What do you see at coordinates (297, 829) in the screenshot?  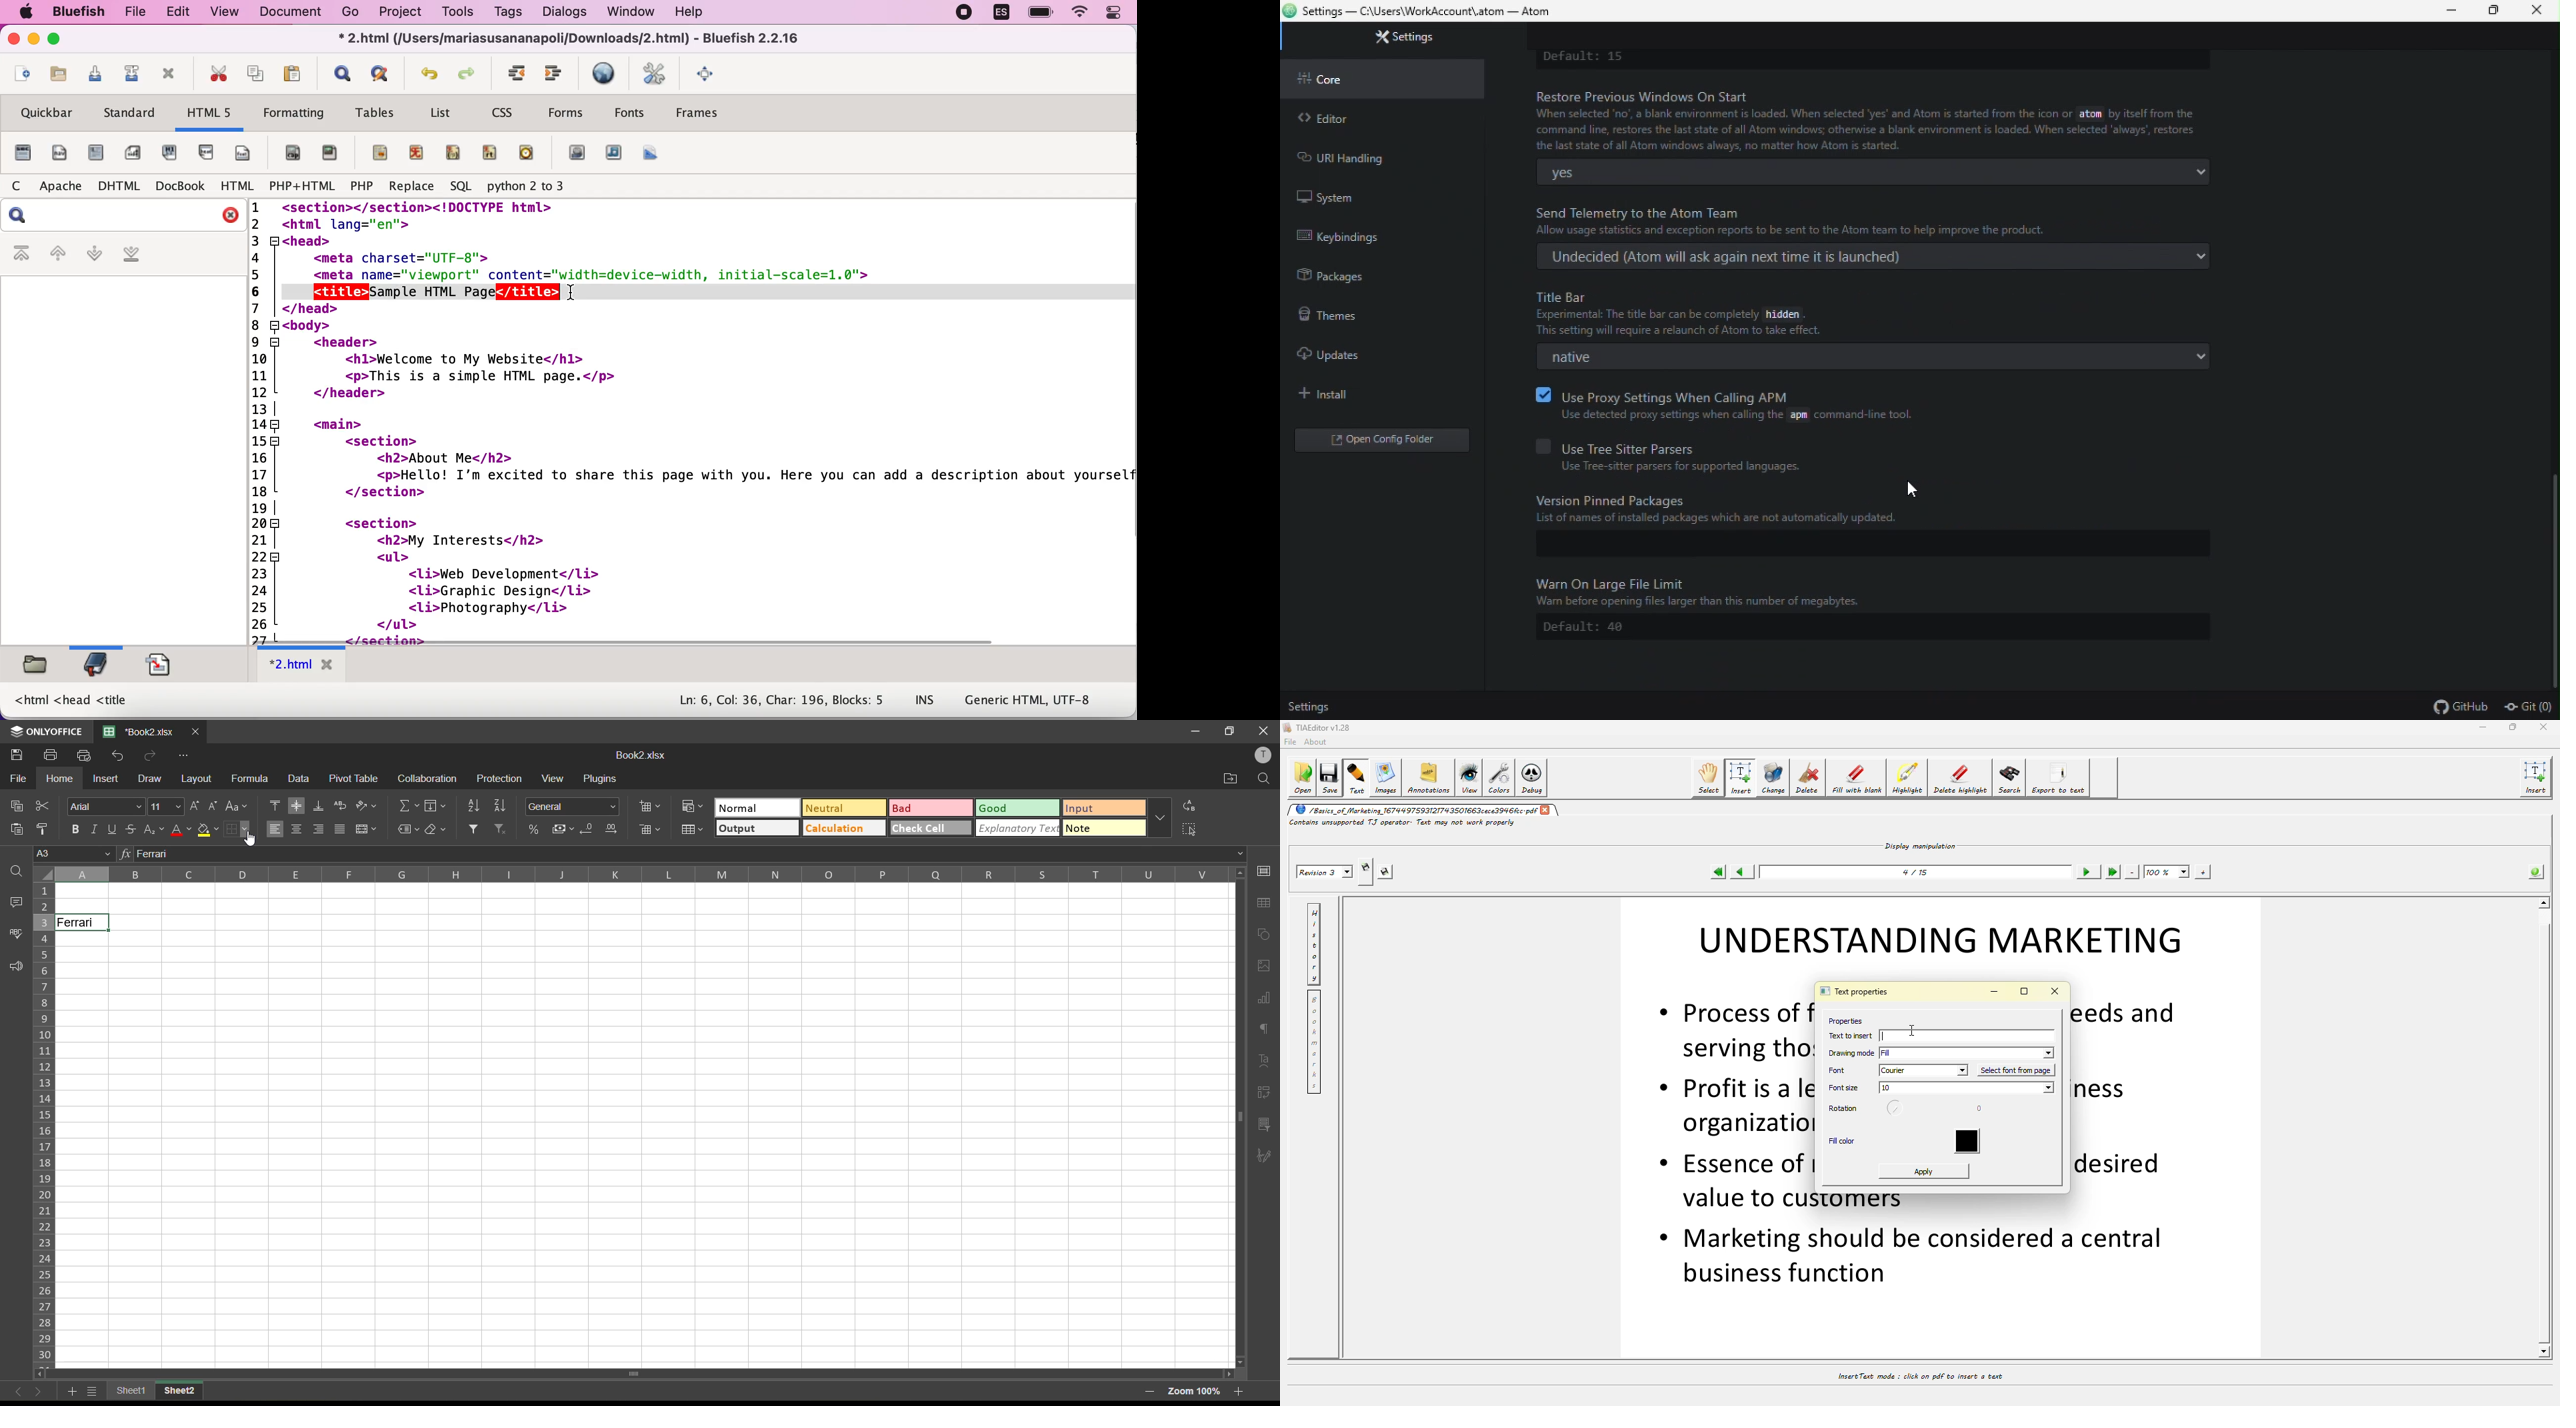 I see `align center` at bounding box center [297, 829].